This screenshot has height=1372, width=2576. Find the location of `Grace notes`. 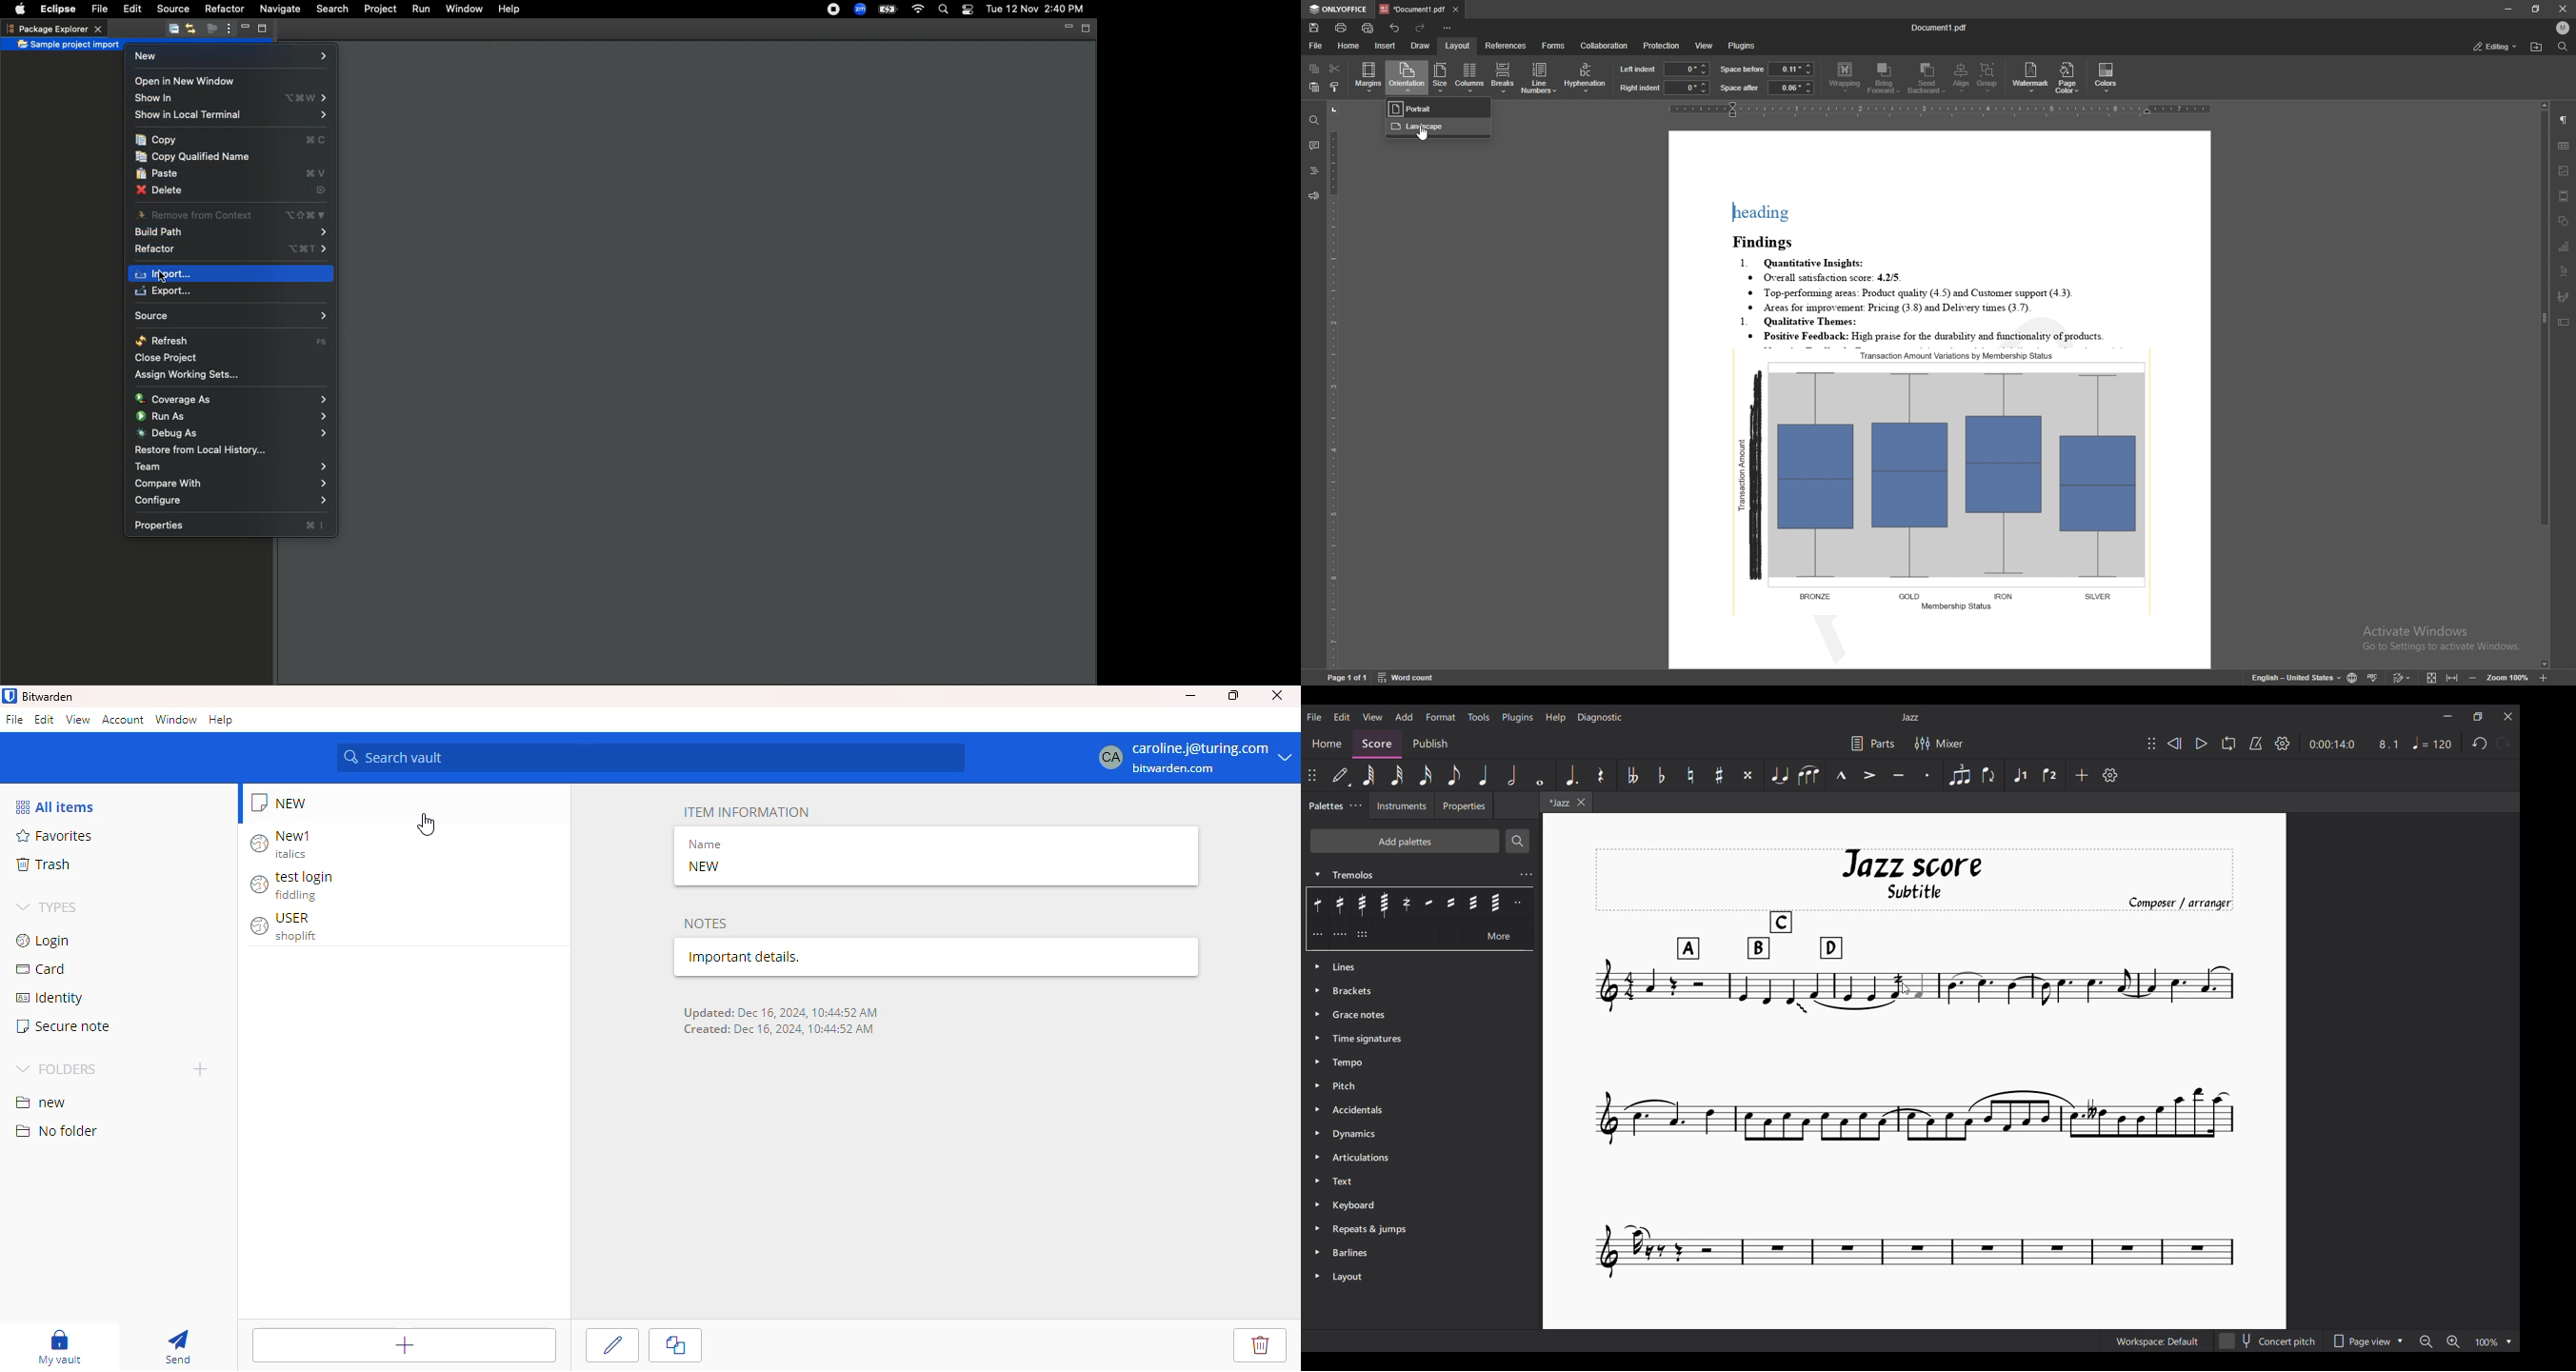

Grace notes is located at coordinates (1423, 1016).